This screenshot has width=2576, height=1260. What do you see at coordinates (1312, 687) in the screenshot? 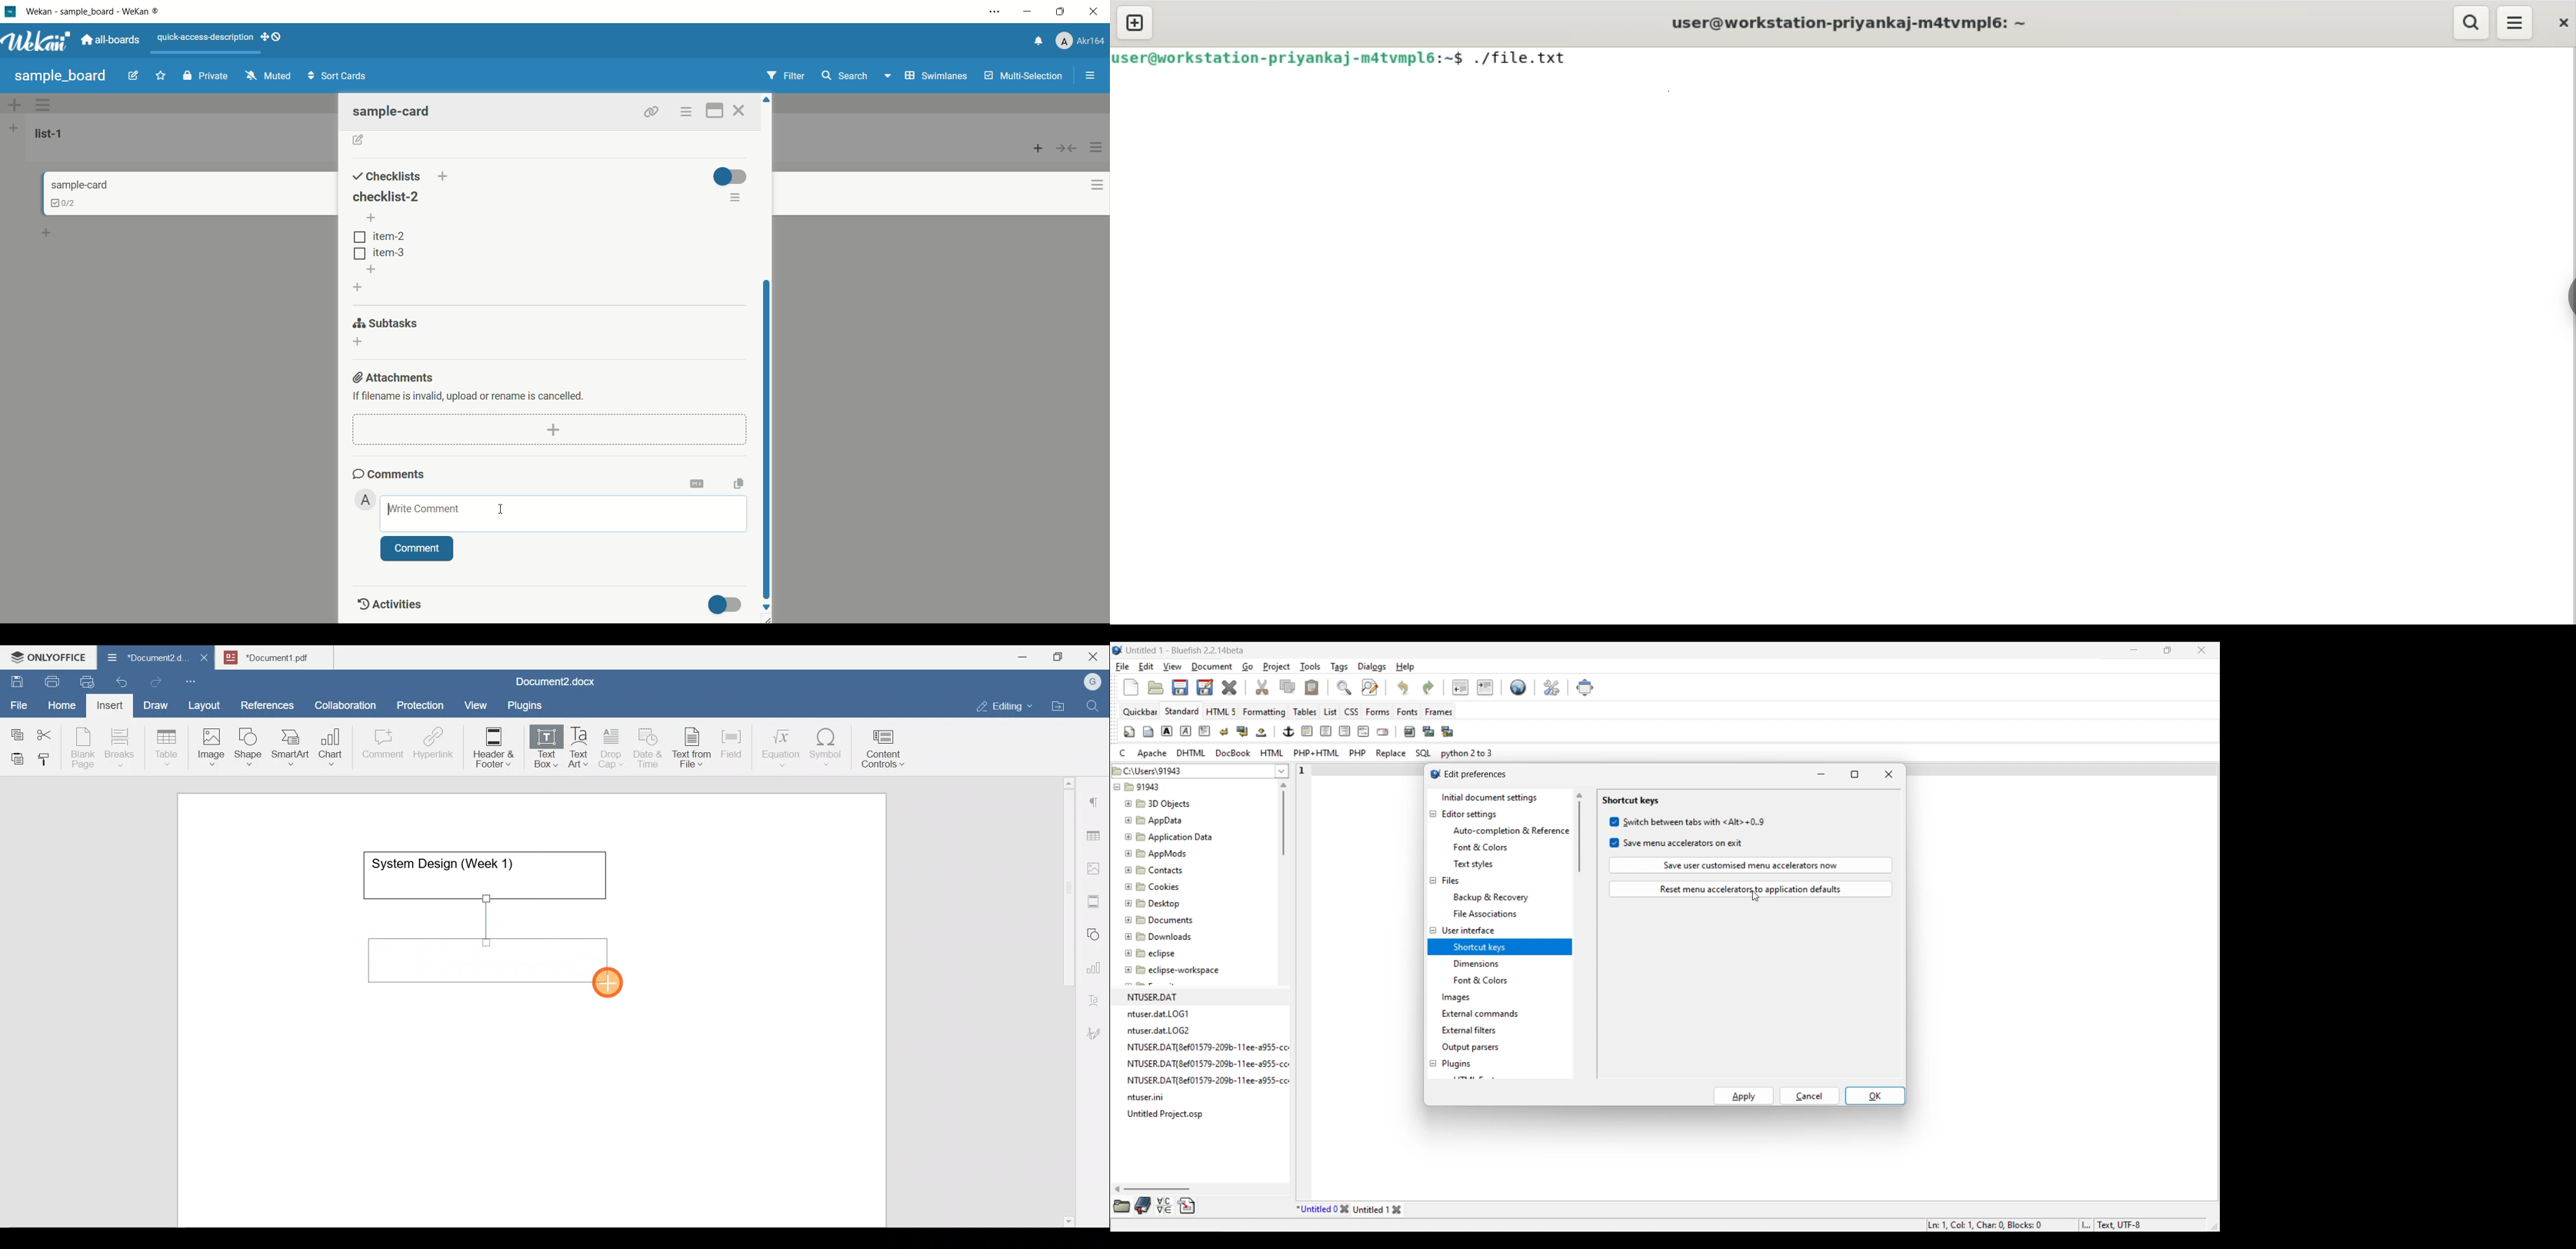
I see `Paste` at bounding box center [1312, 687].